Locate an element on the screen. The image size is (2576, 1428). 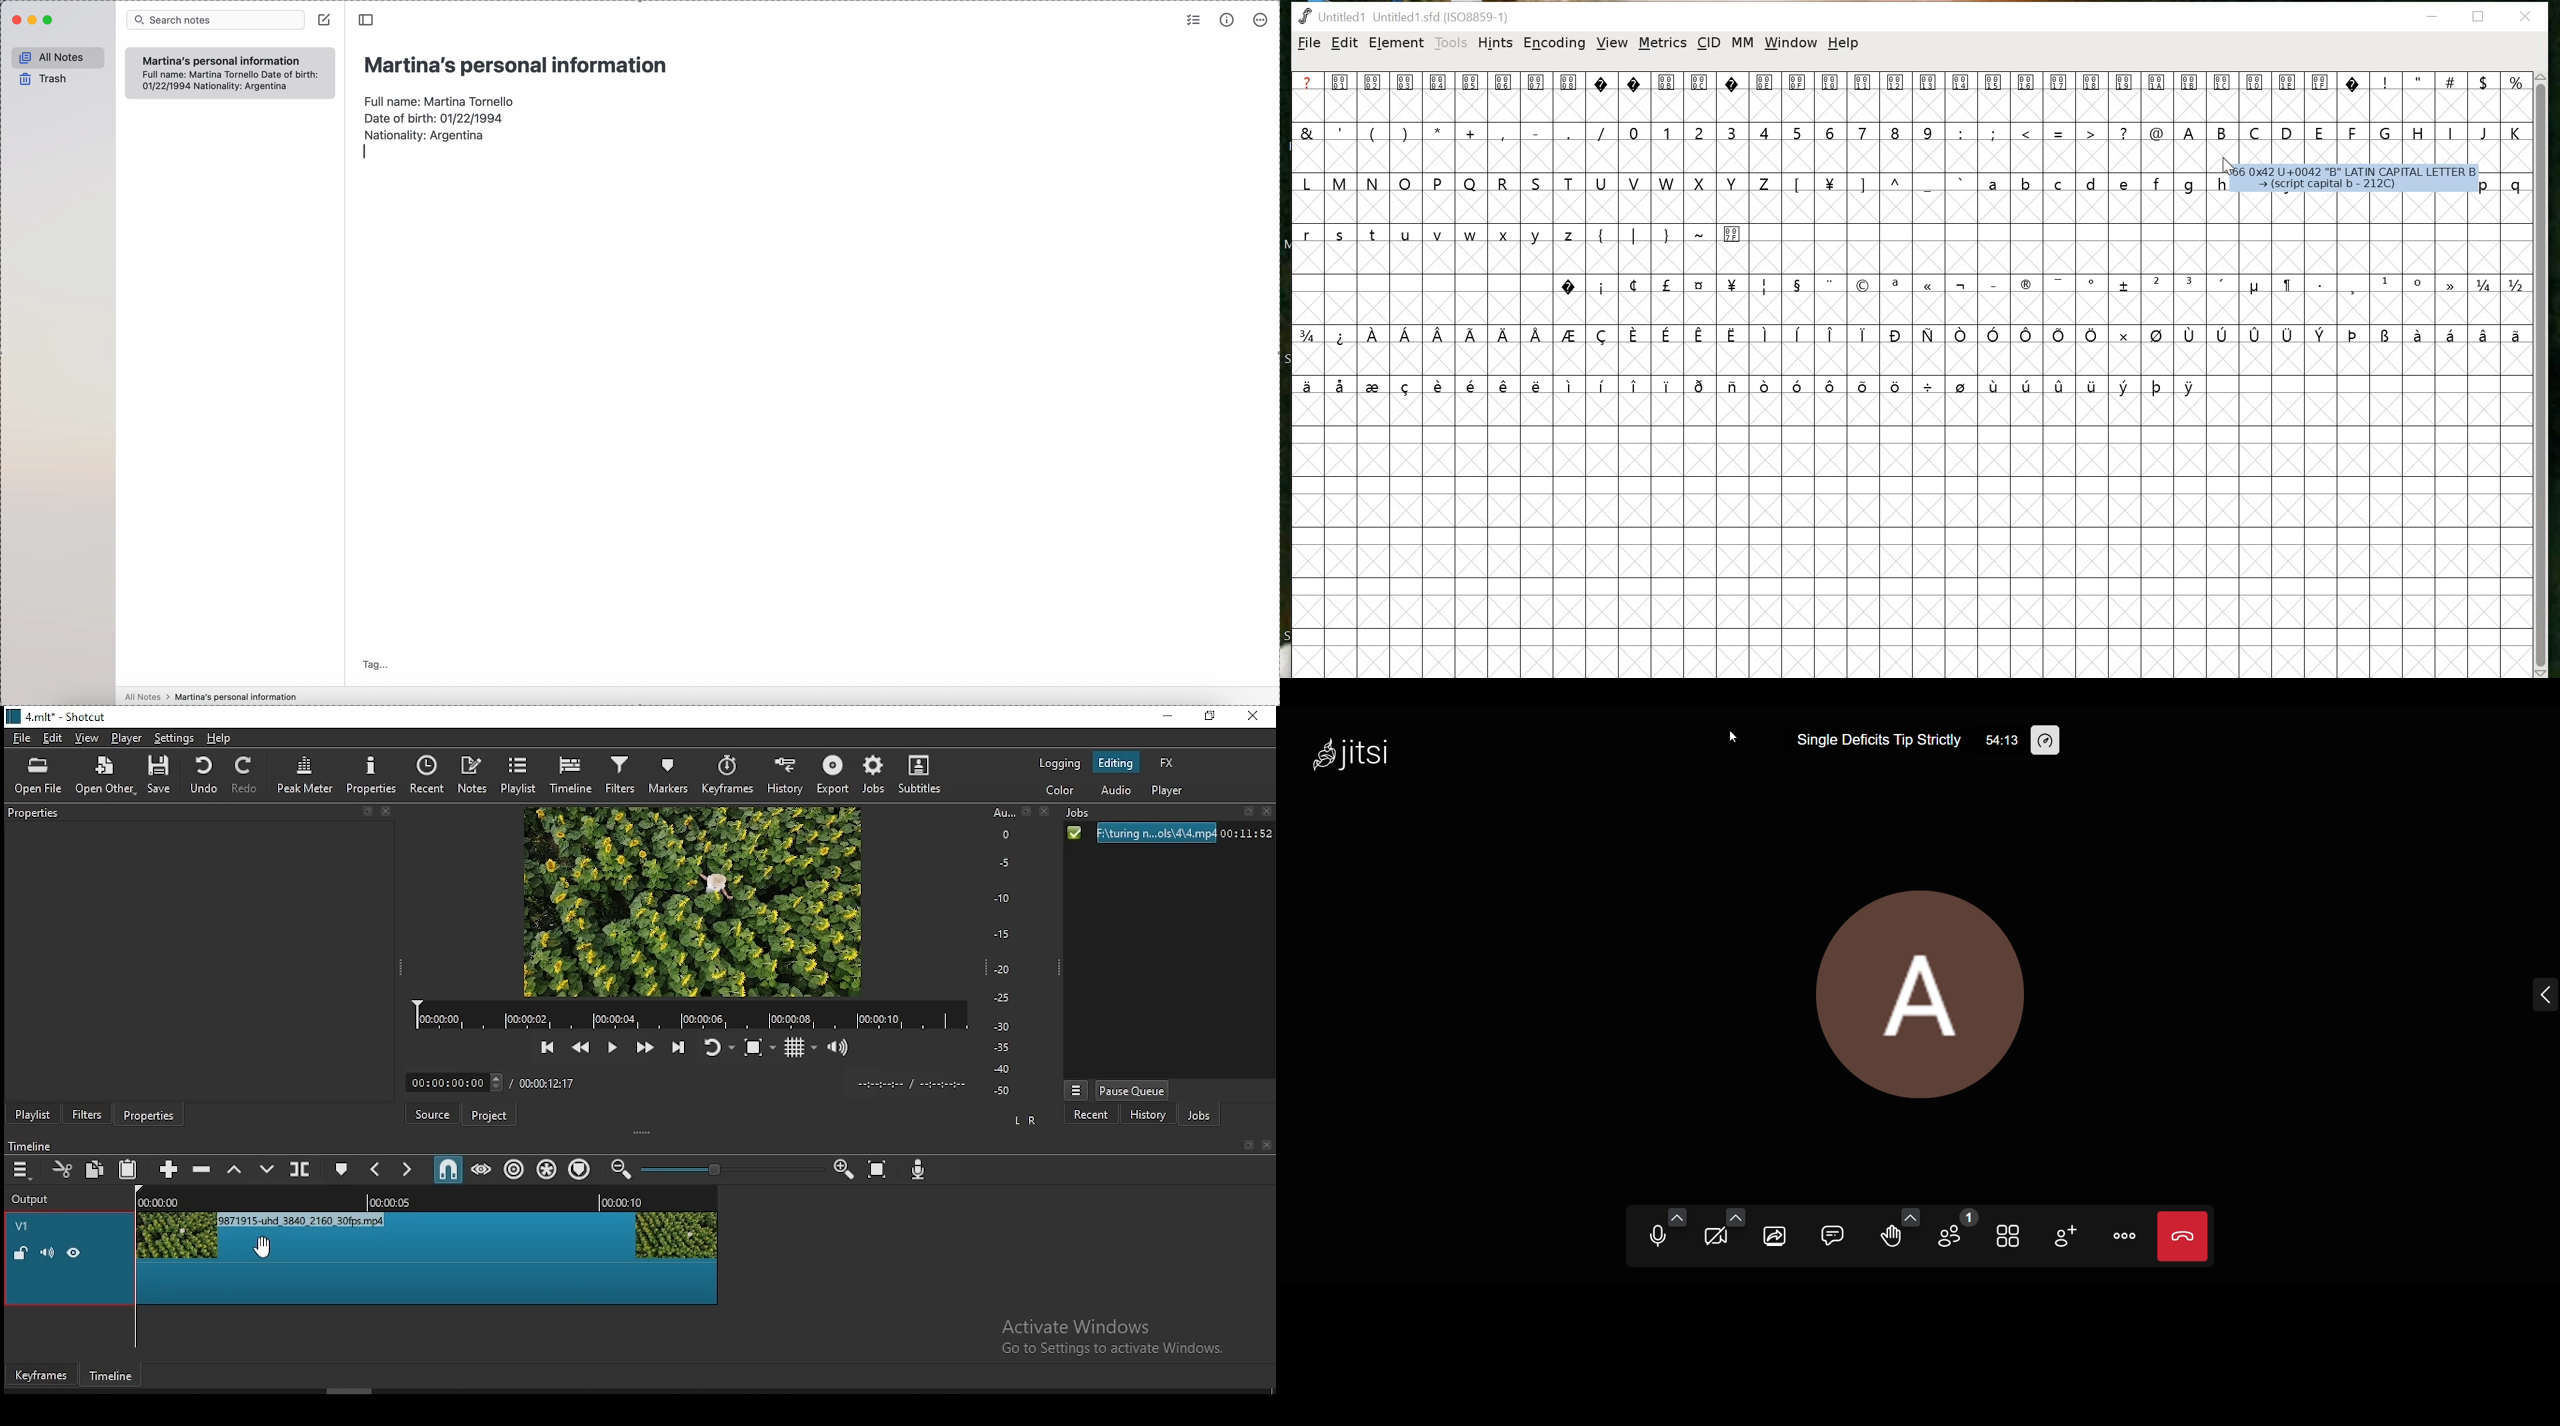
editing is located at coordinates (1116, 761).